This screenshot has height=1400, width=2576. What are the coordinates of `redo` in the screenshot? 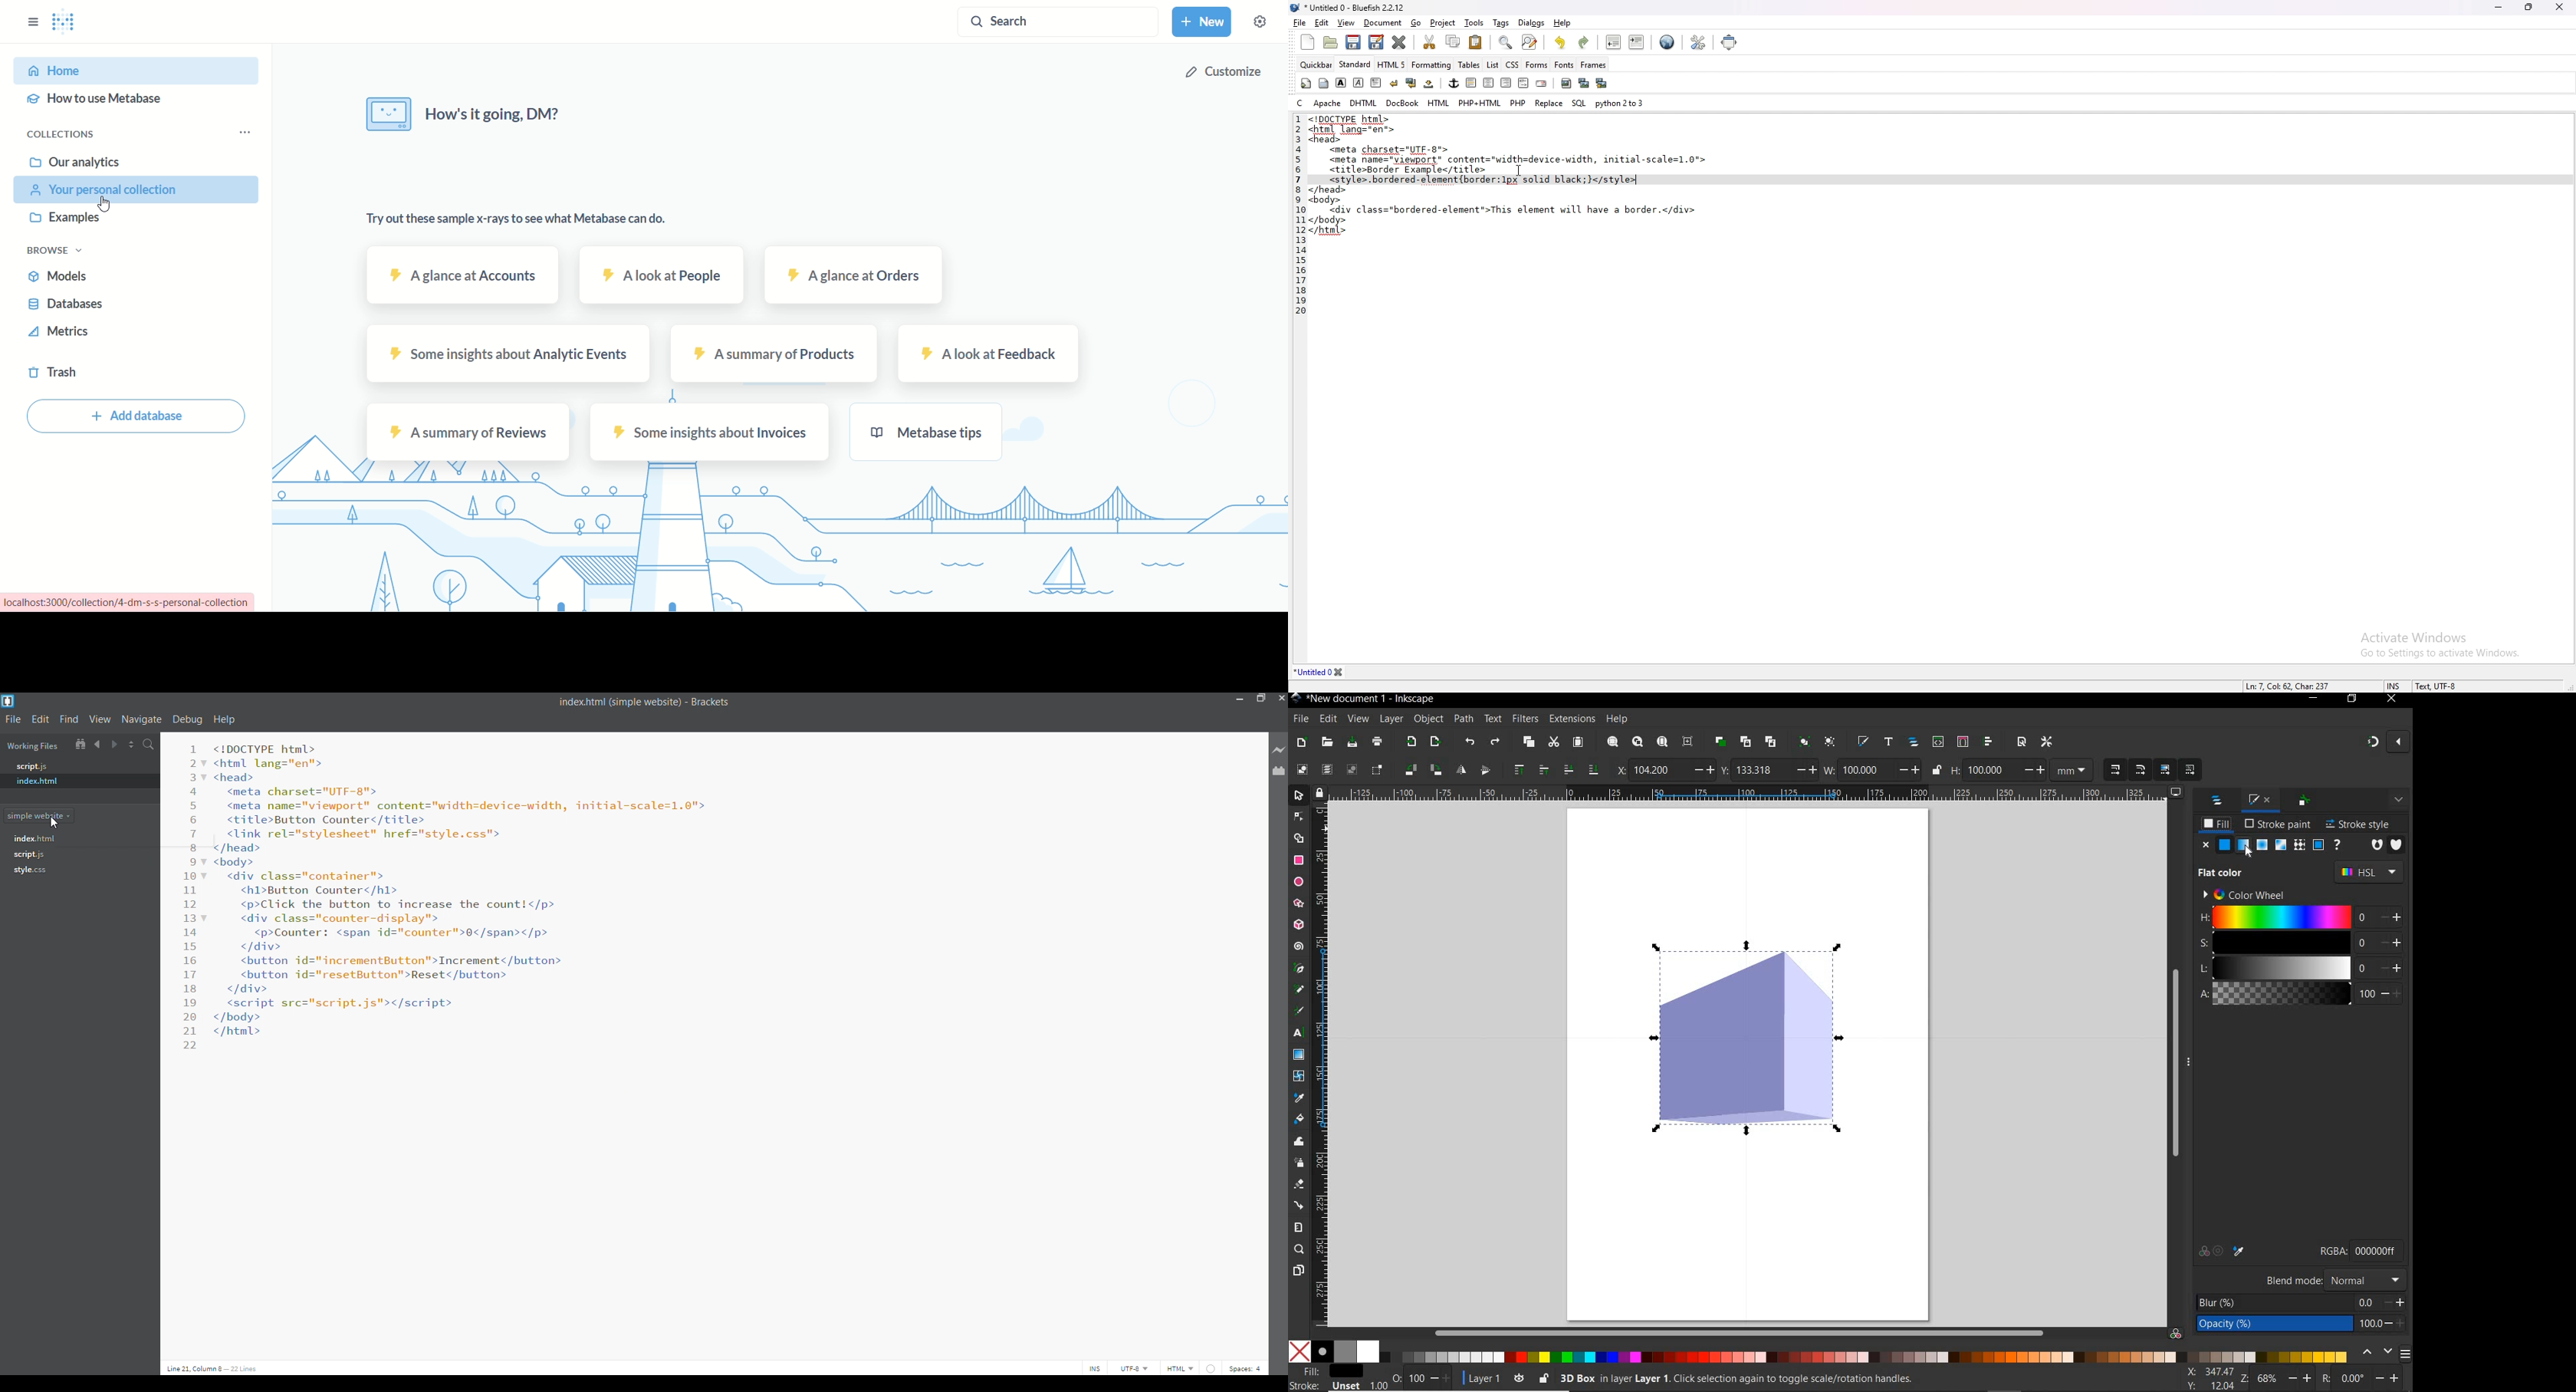 It's located at (1582, 43).